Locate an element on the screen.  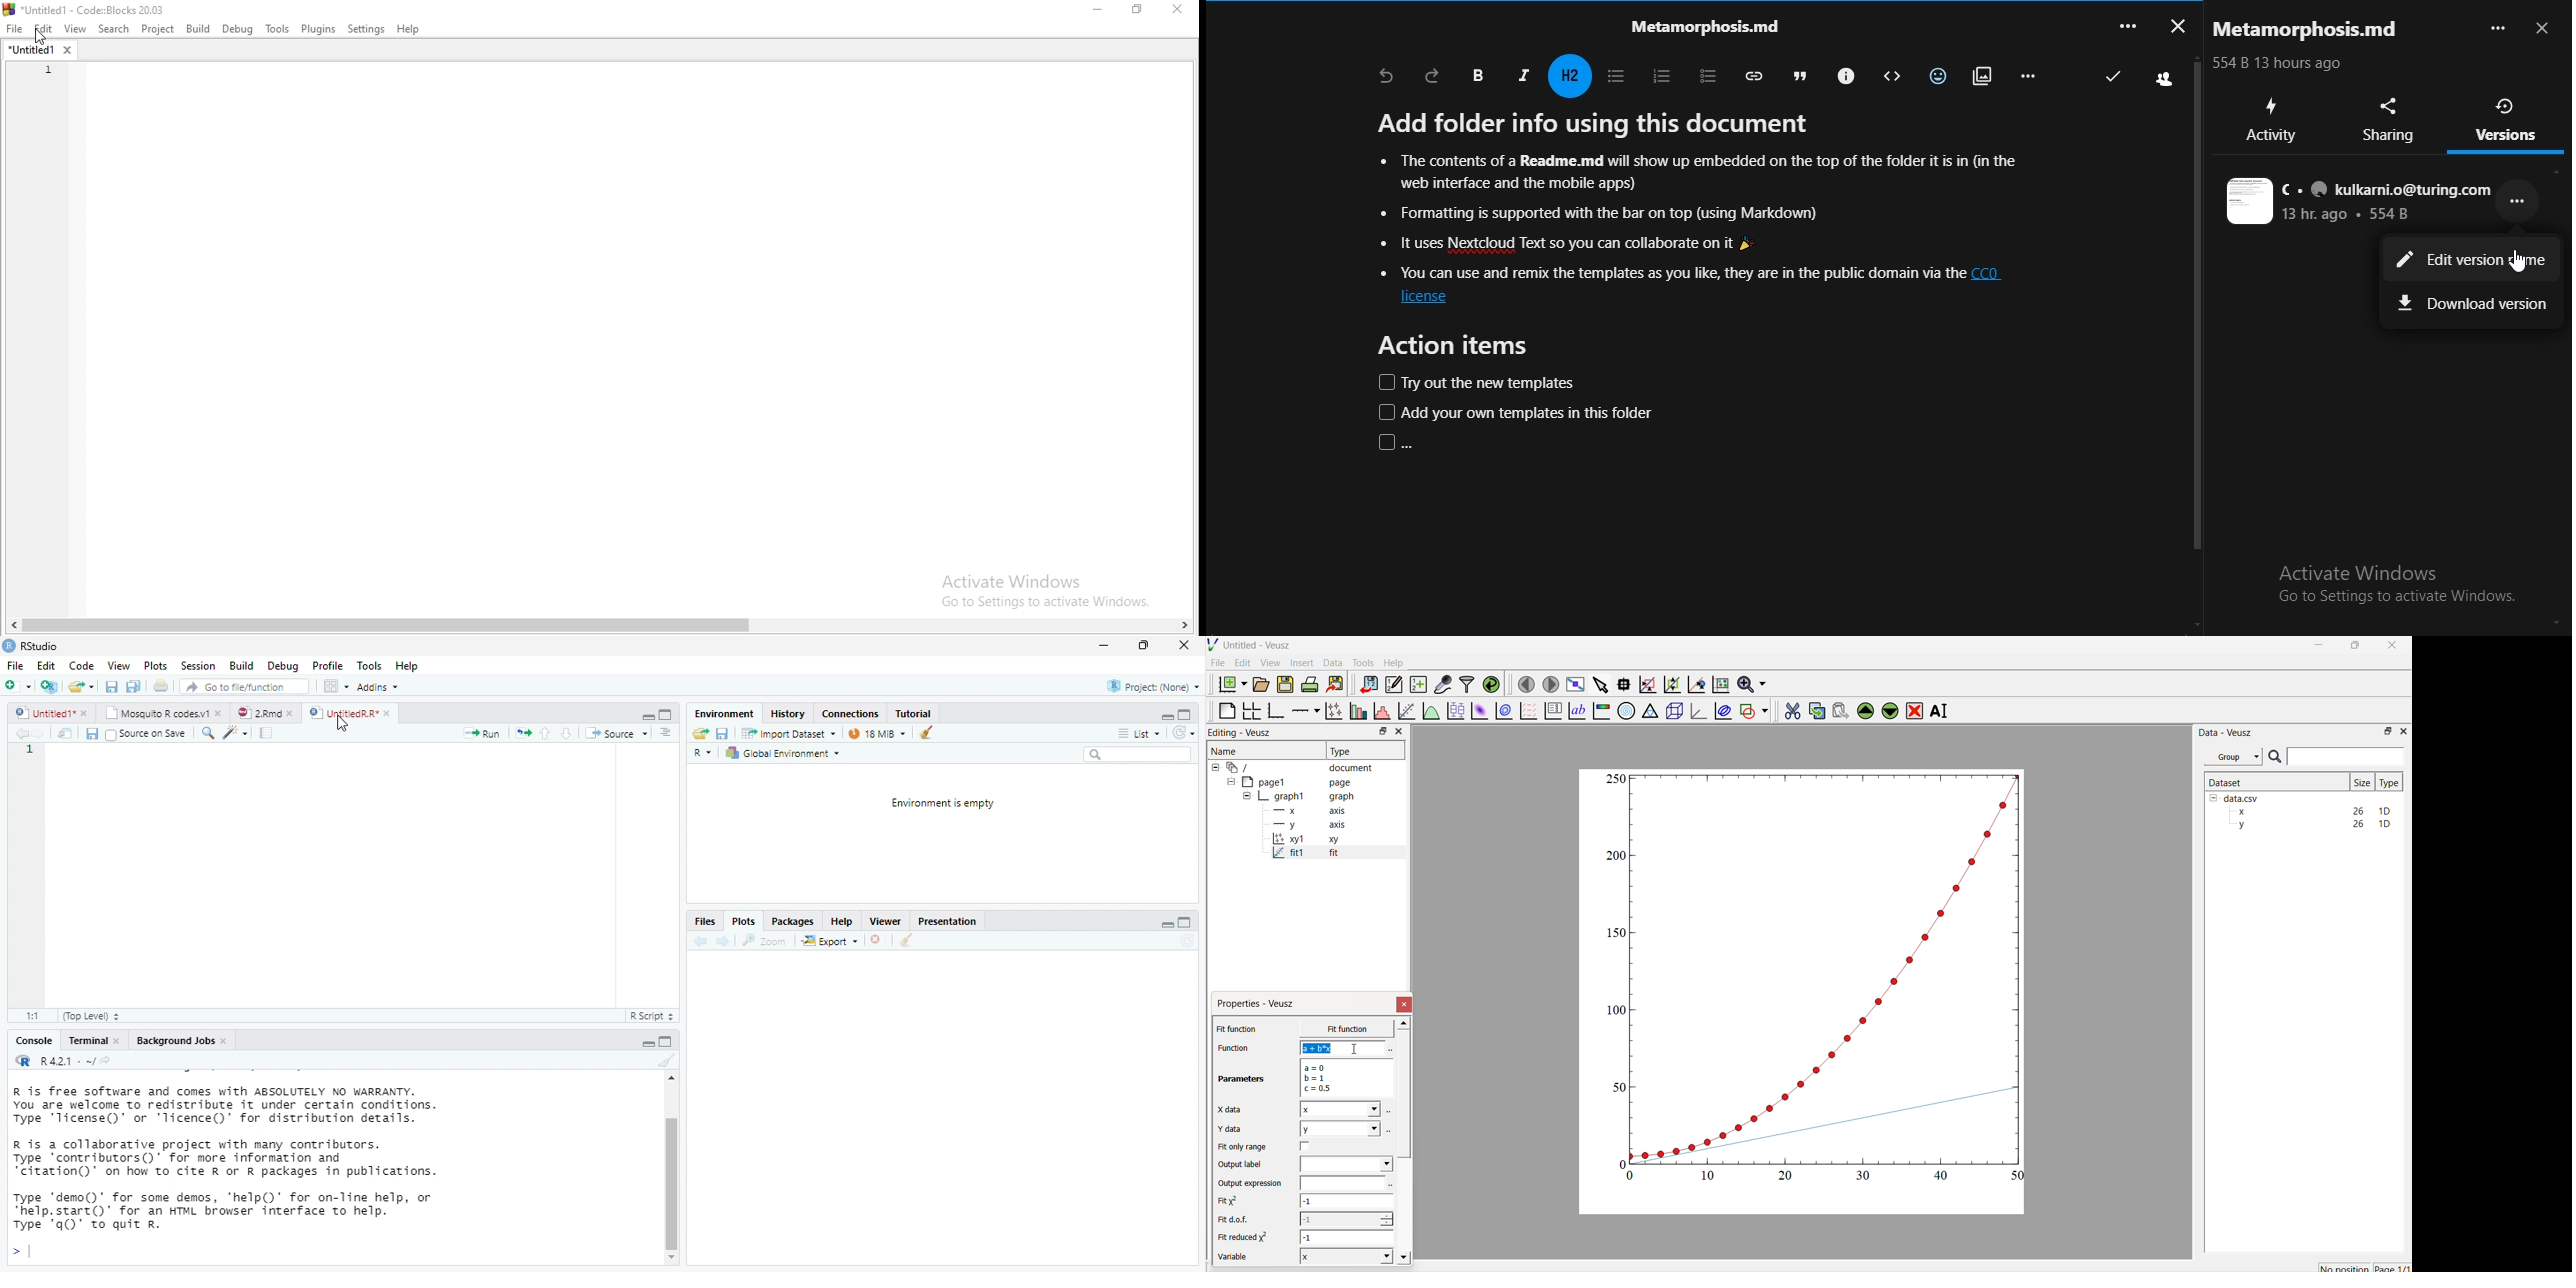
block is located at coordinates (1887, 76).